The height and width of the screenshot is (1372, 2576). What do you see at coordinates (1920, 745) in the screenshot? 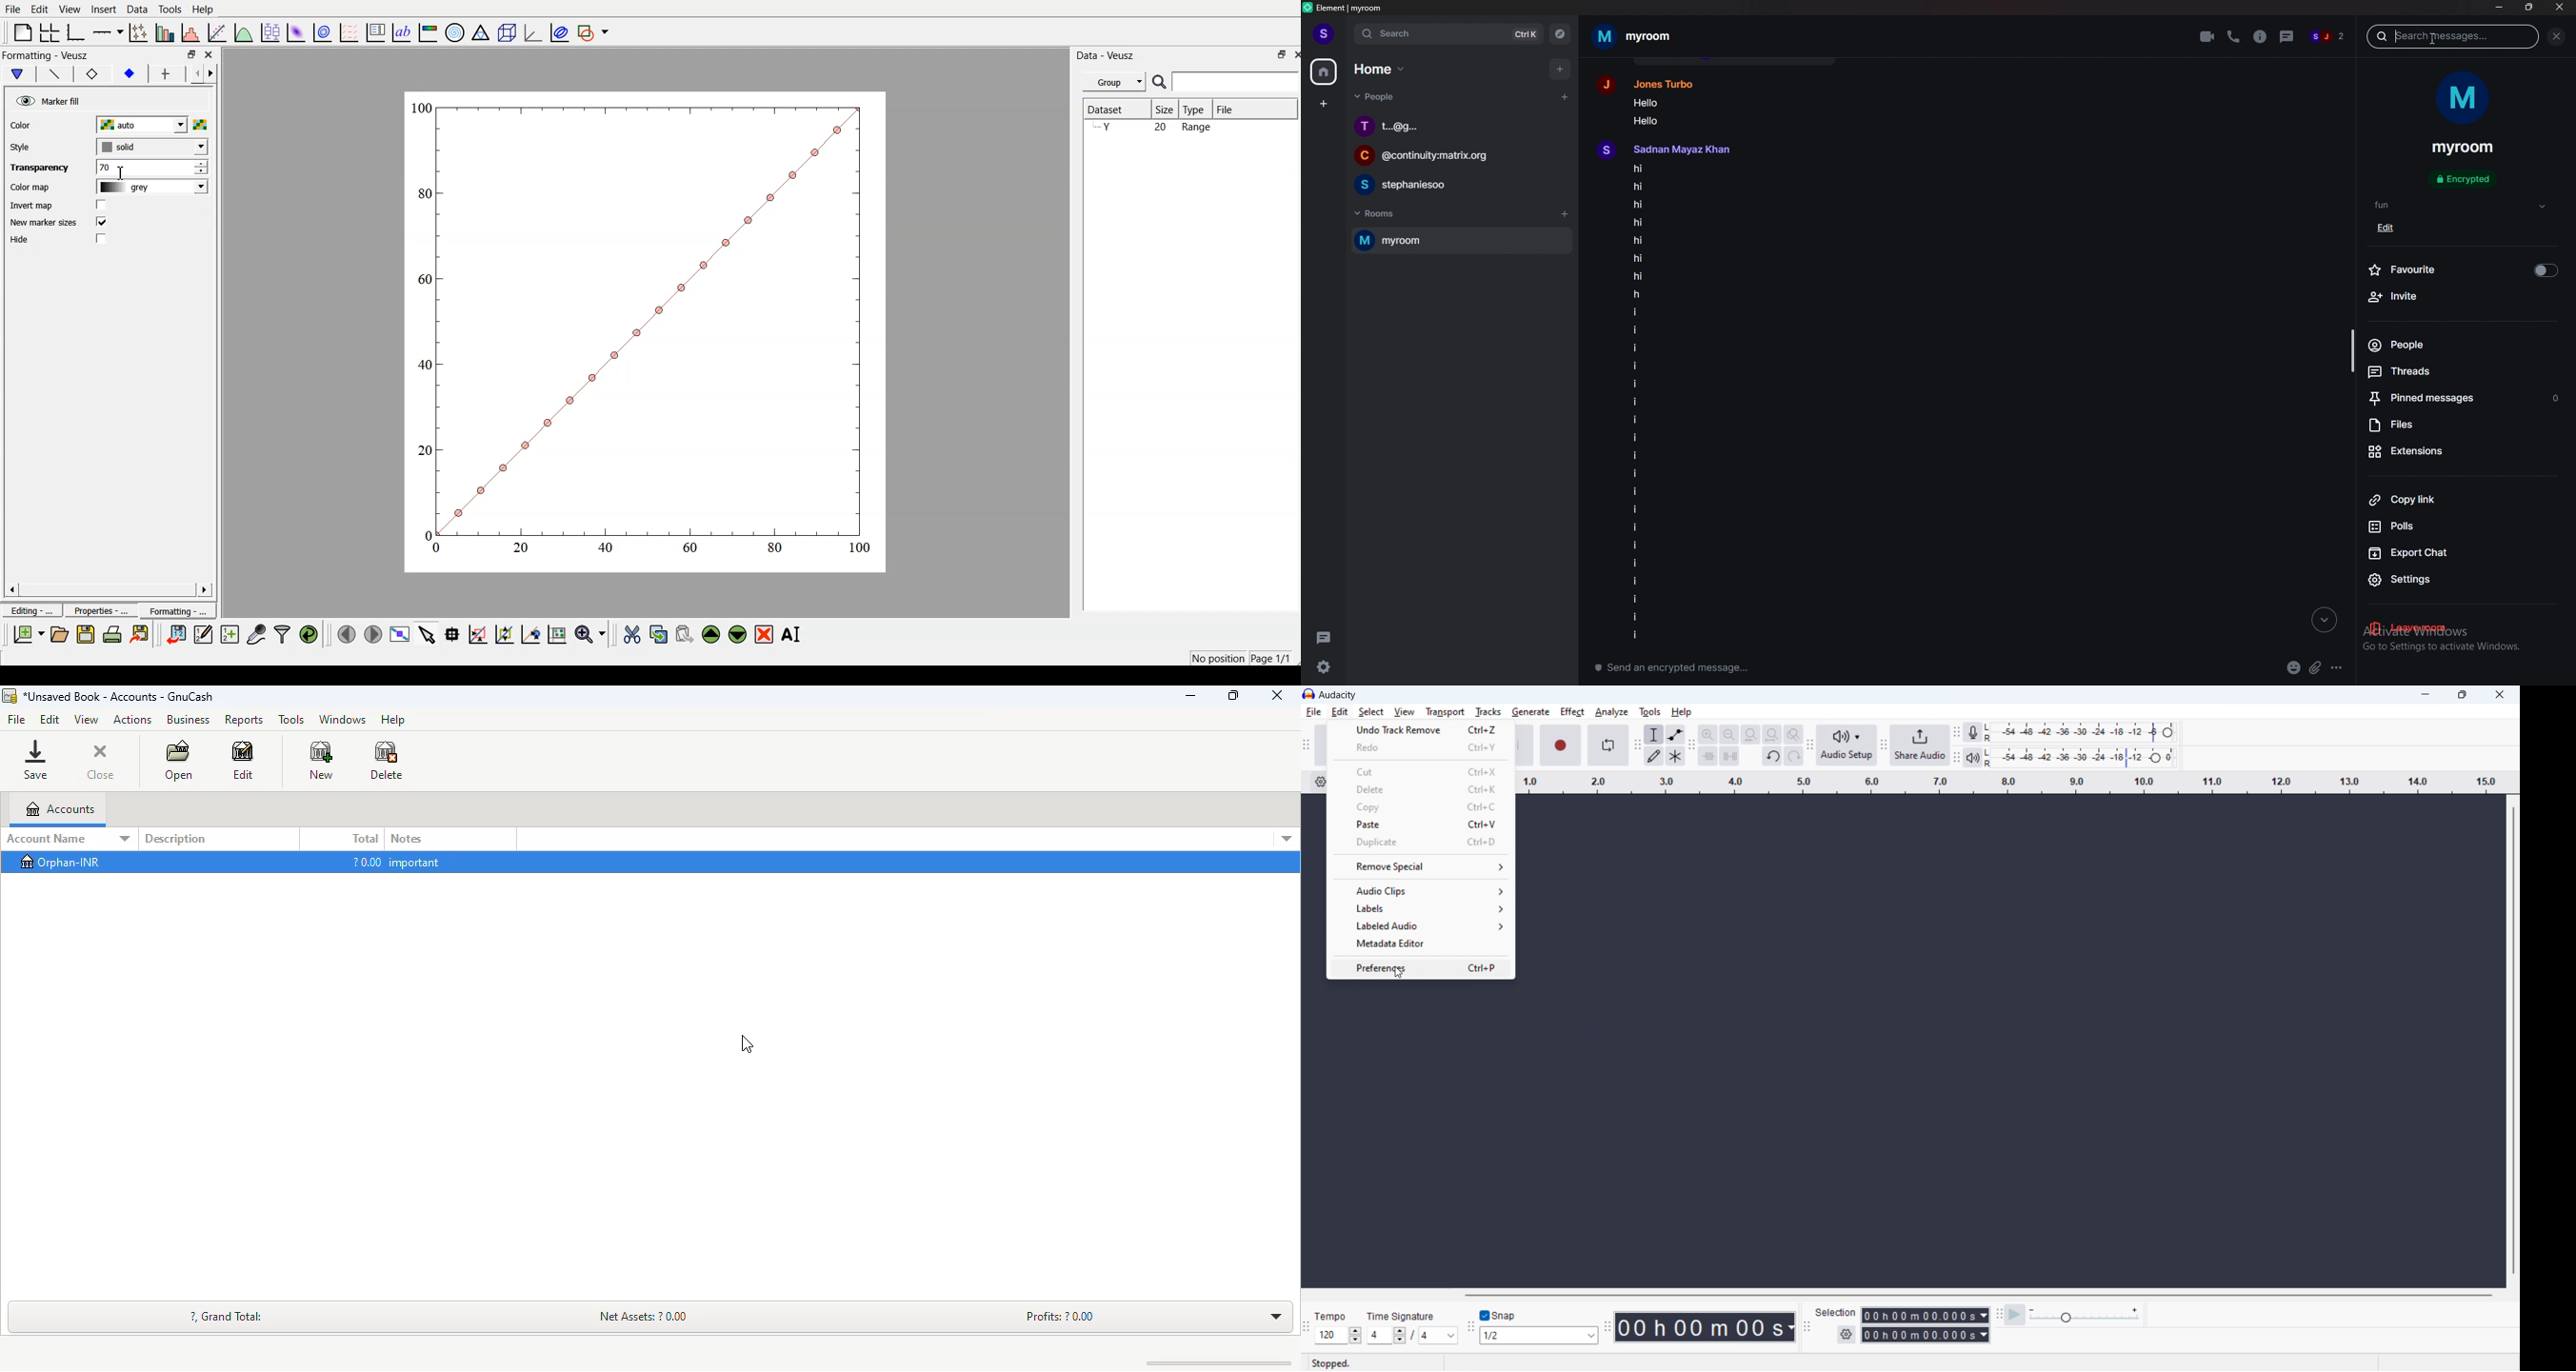
I see `share audio` at bounding box center [1920, 745].